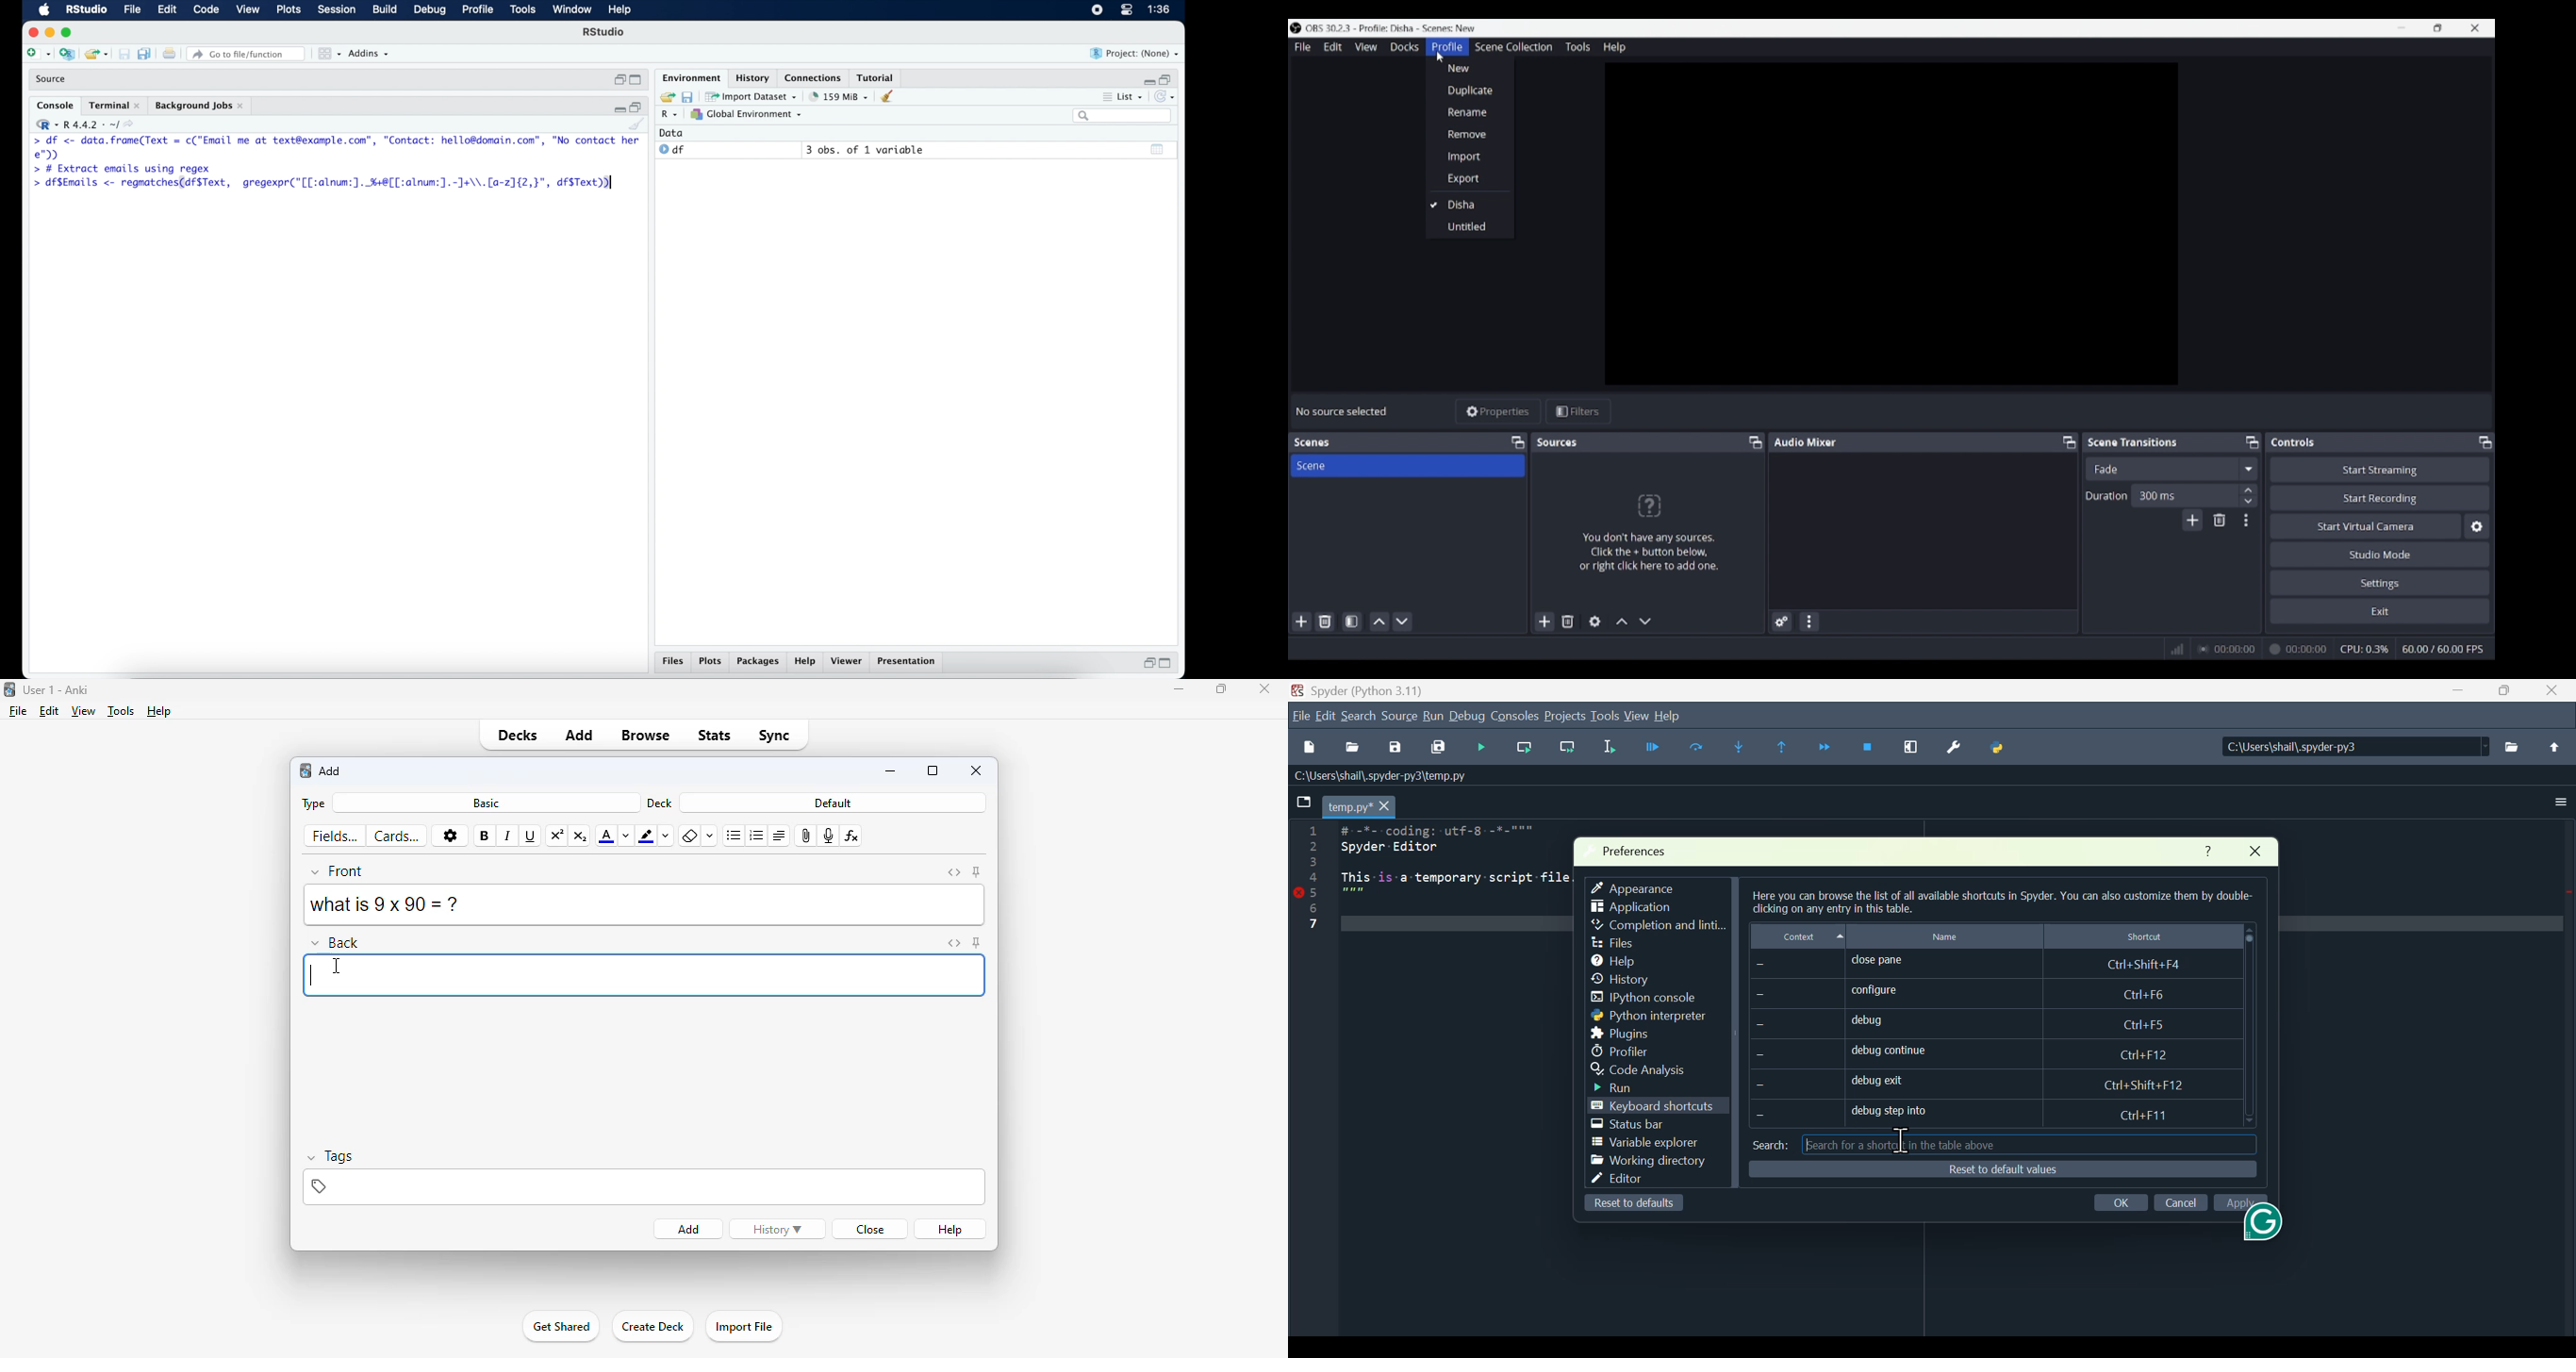  What do you see at coordinates (1123, 116) in the screenshot?
I see `search bar` at bounding box center [1123, 116].